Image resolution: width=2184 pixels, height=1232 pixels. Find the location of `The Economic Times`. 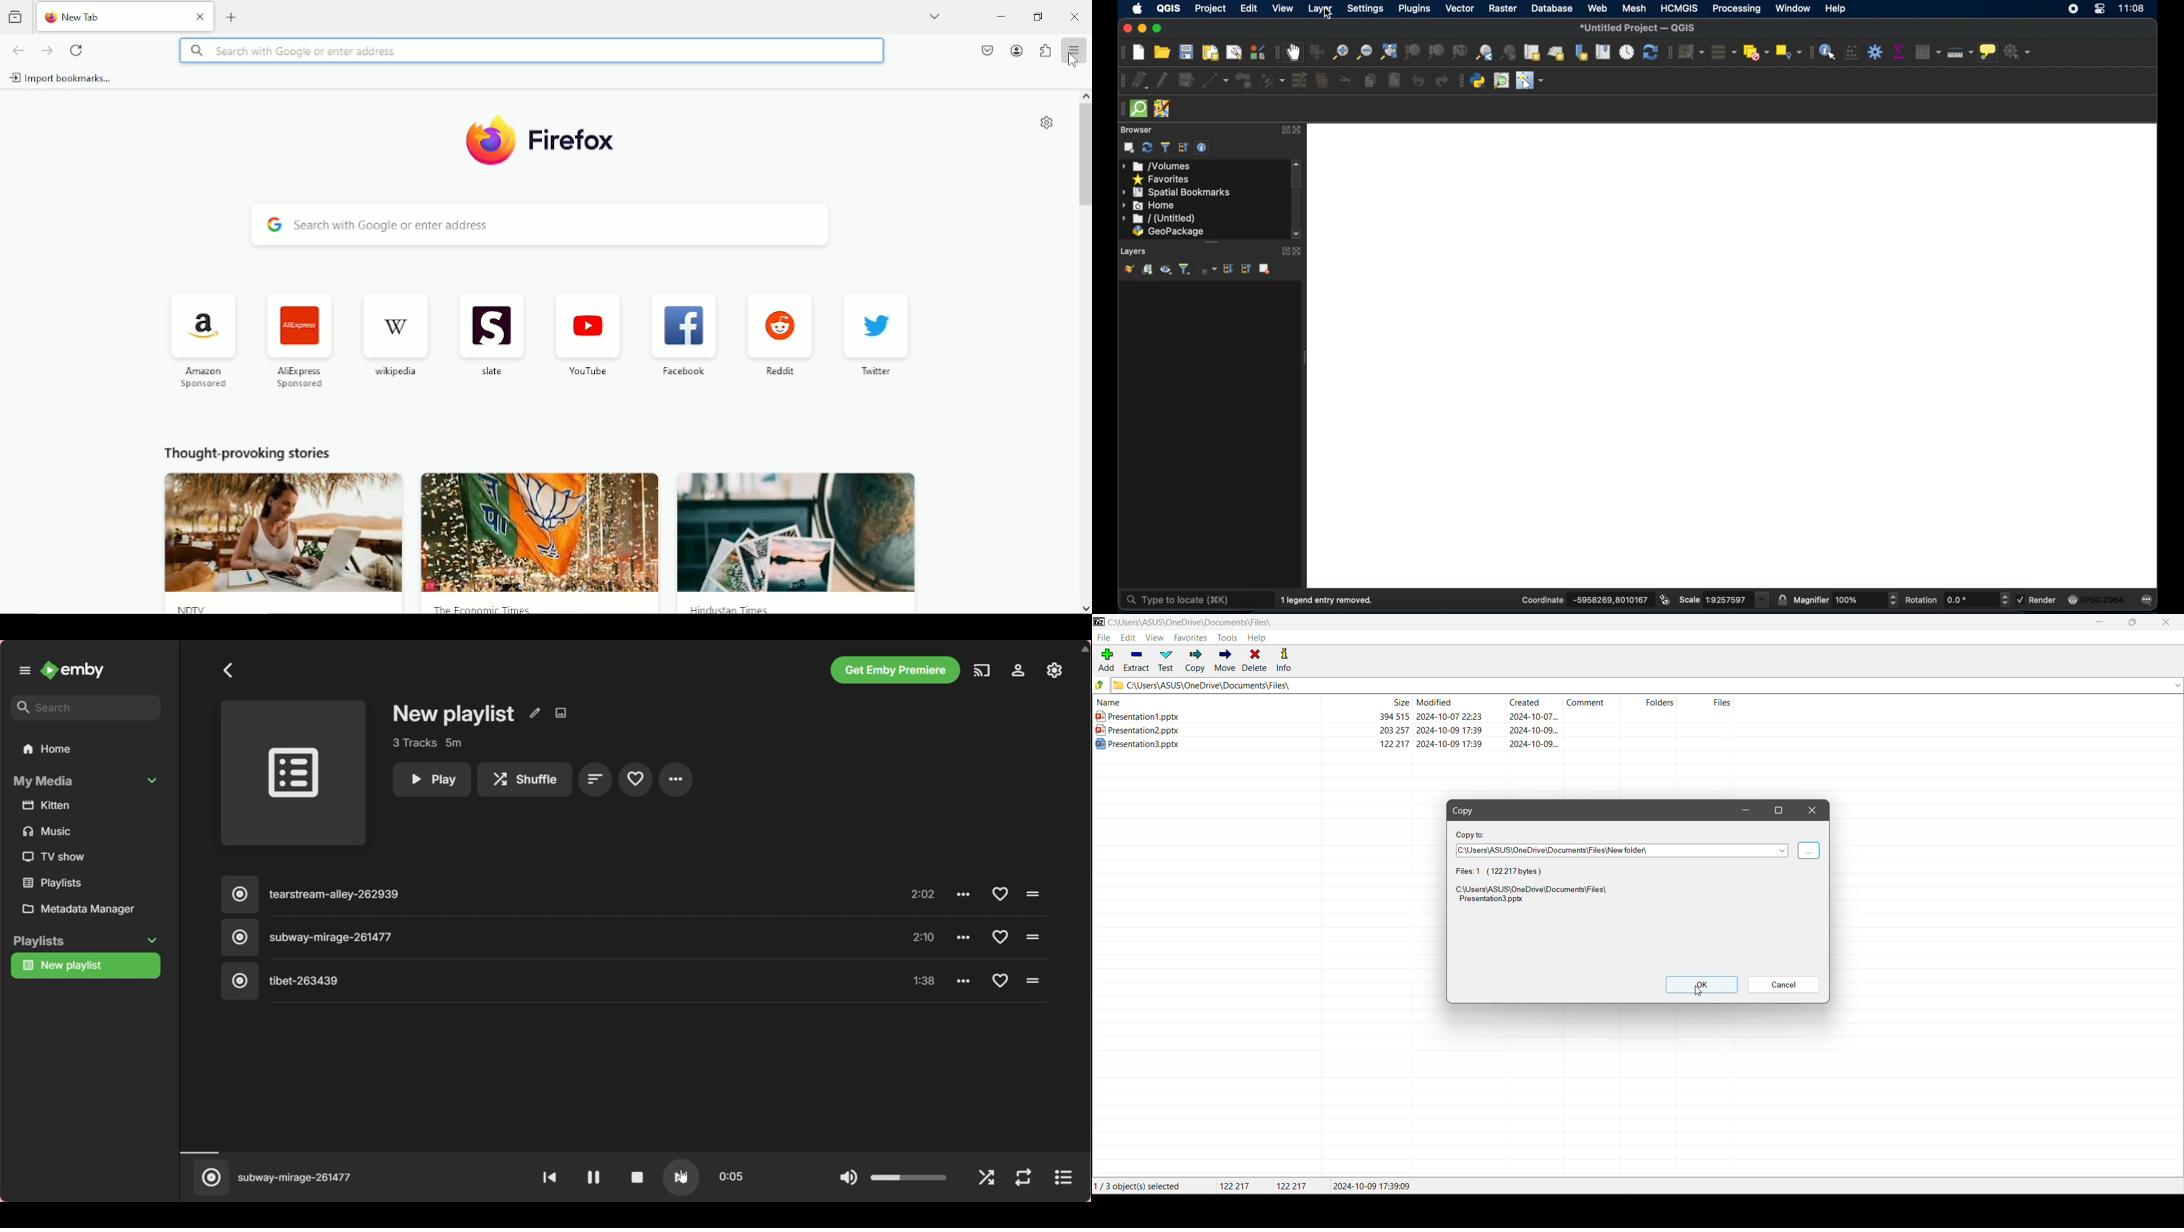

The Economic Times is located at coordinates (541, 605).